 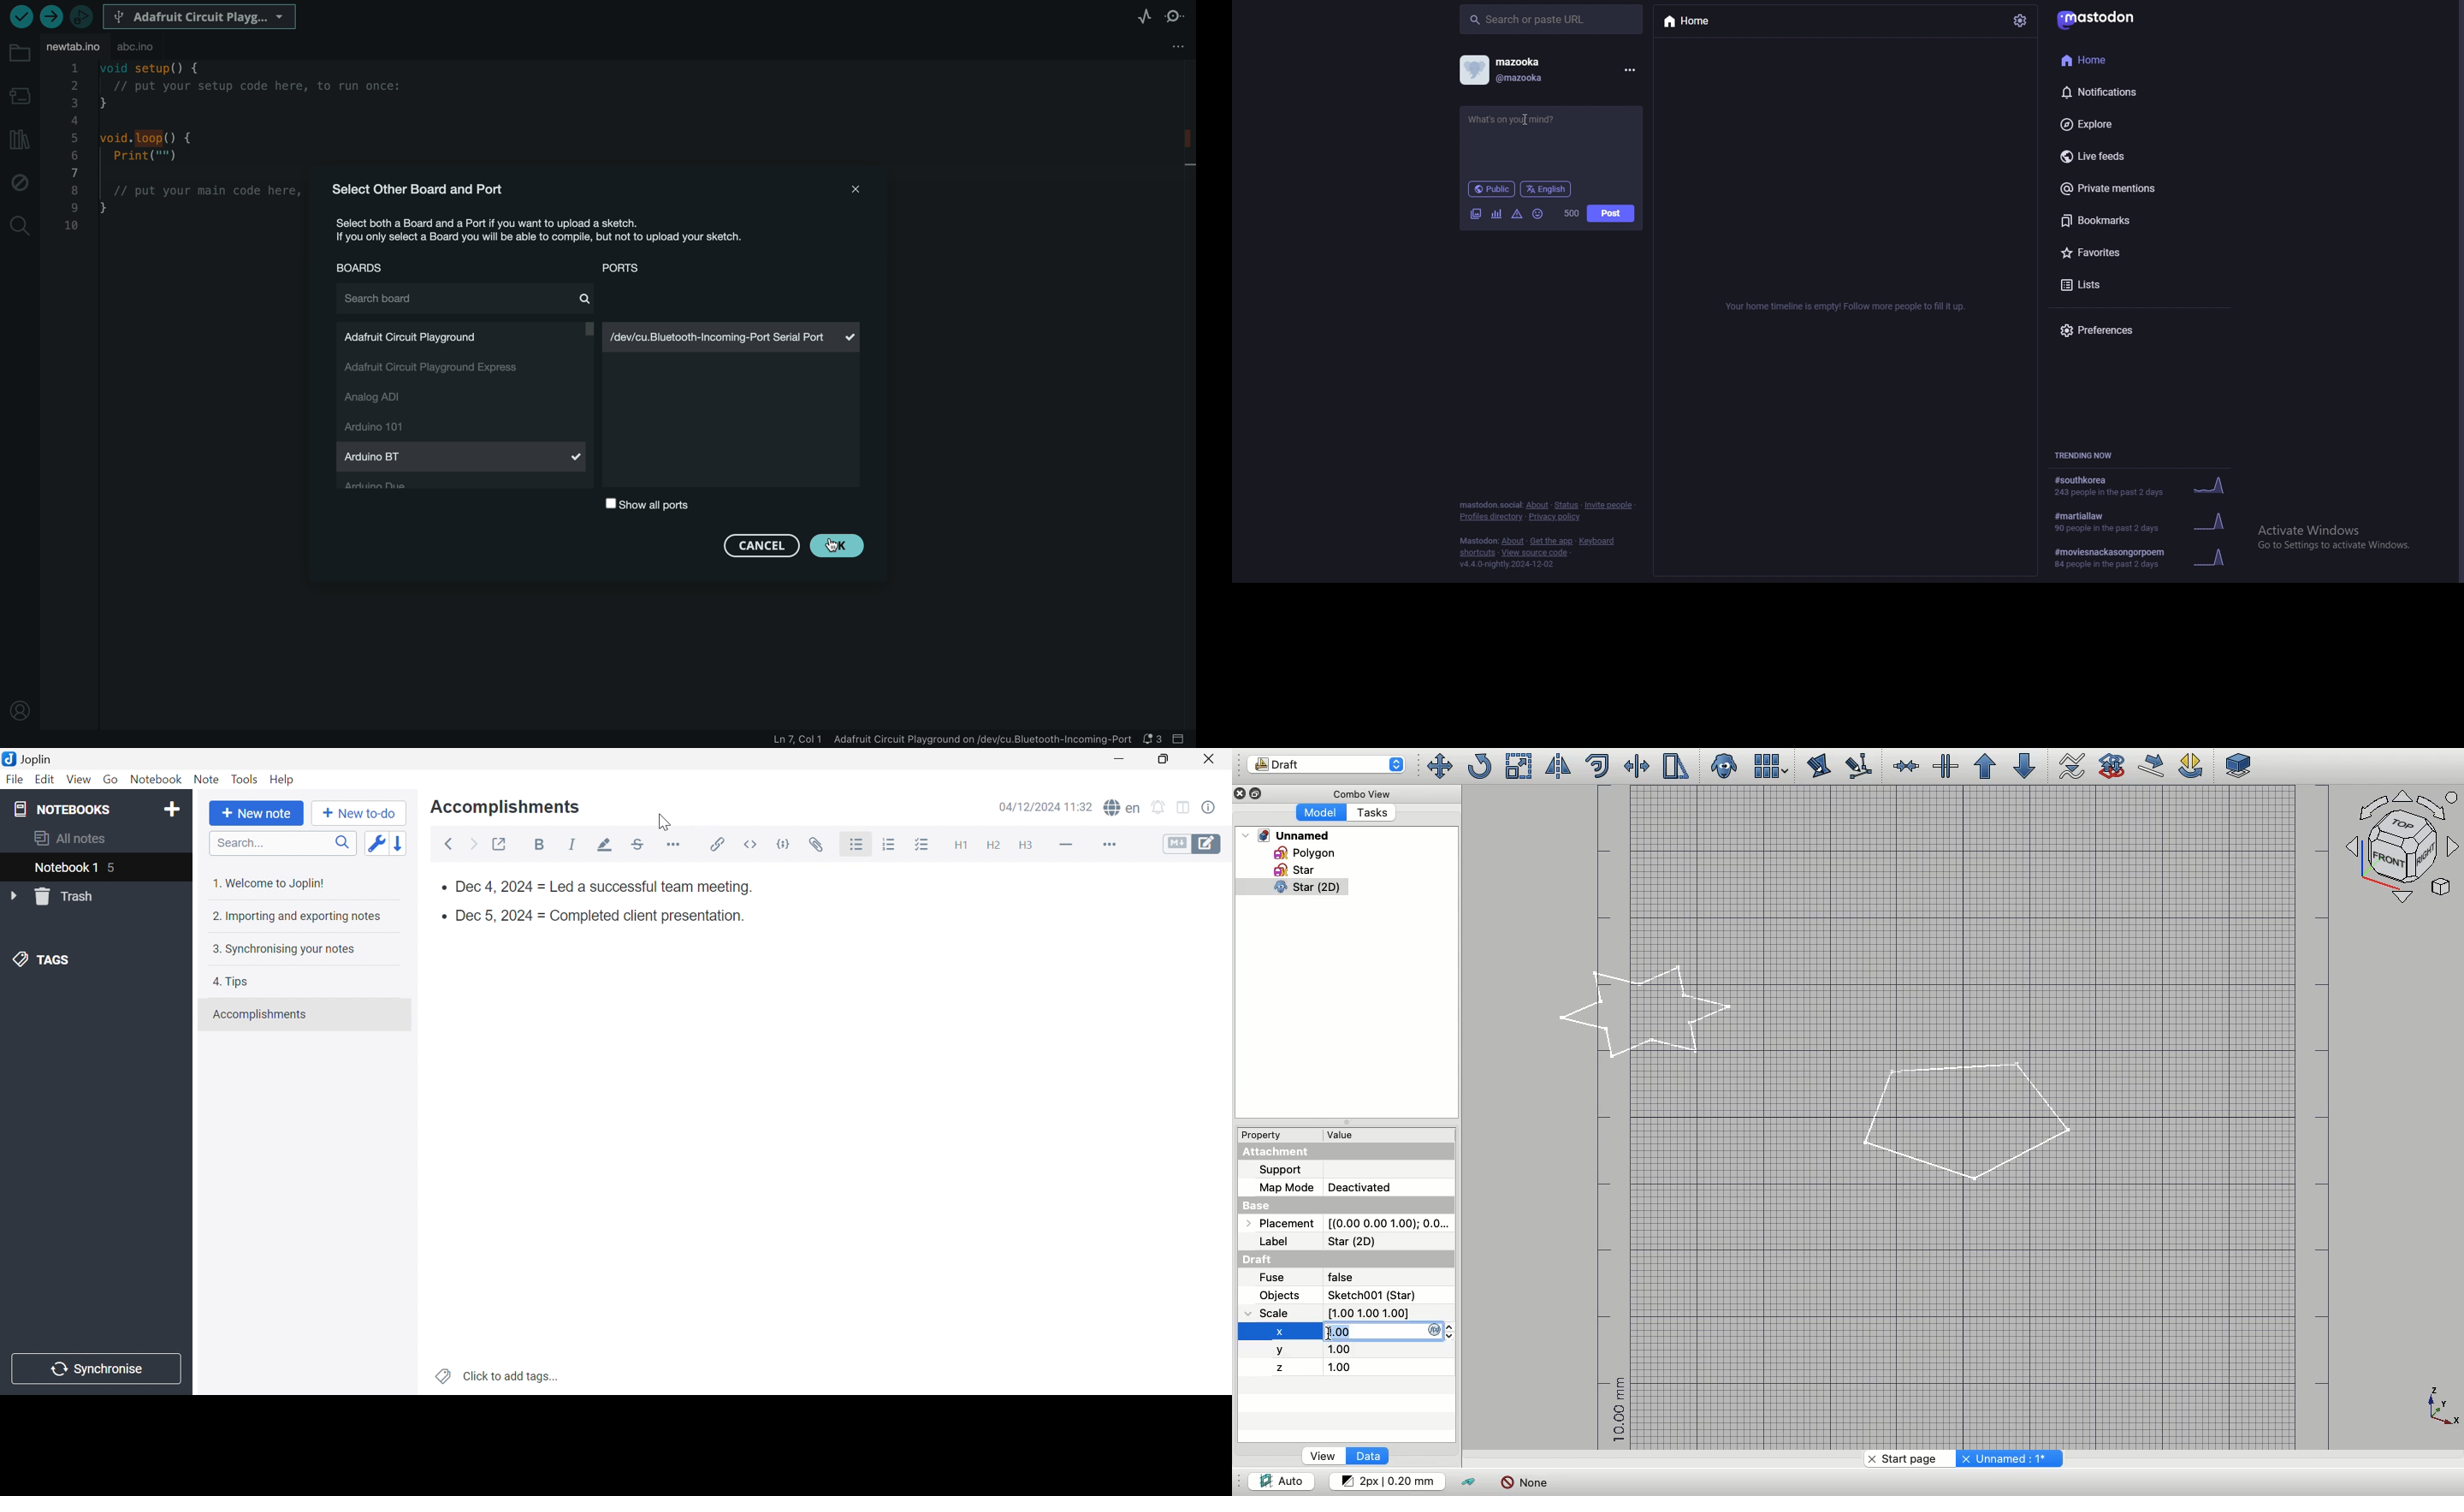 What do you see at coordinates (1164, 760) in the screenshot?
I see `Restore Down` at bounding box center [1164, 760].